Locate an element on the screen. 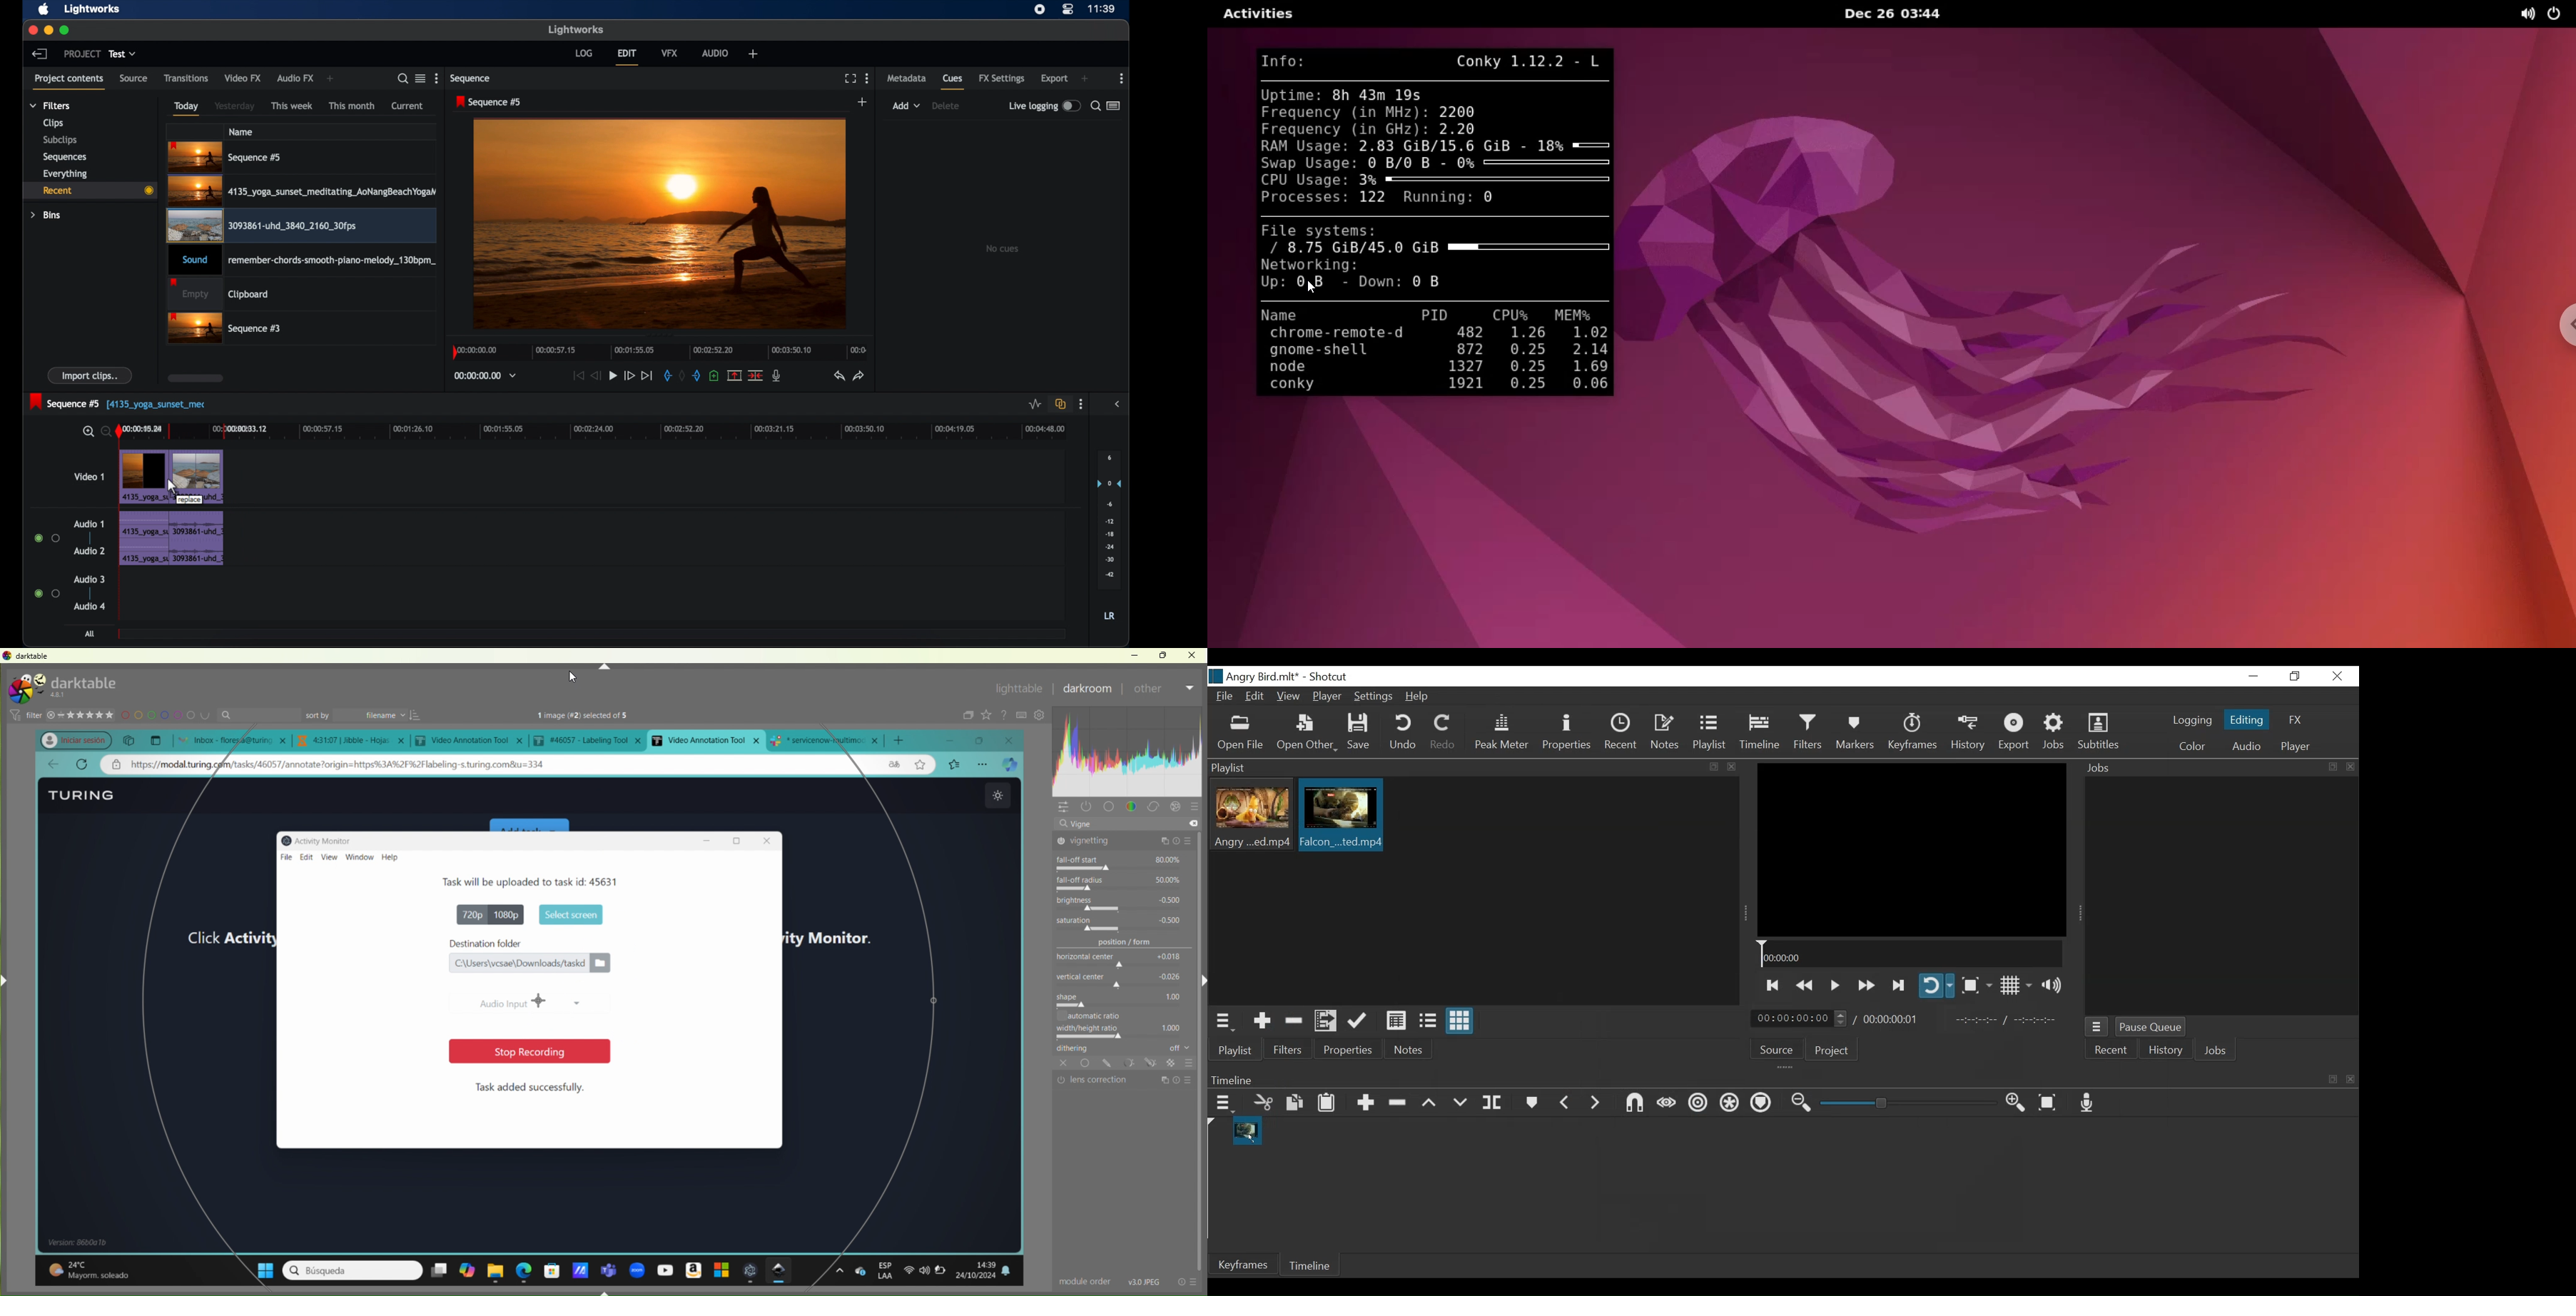 This screenshot has width=2576, height=1316. current open tab is located at coordinates (706, 740).